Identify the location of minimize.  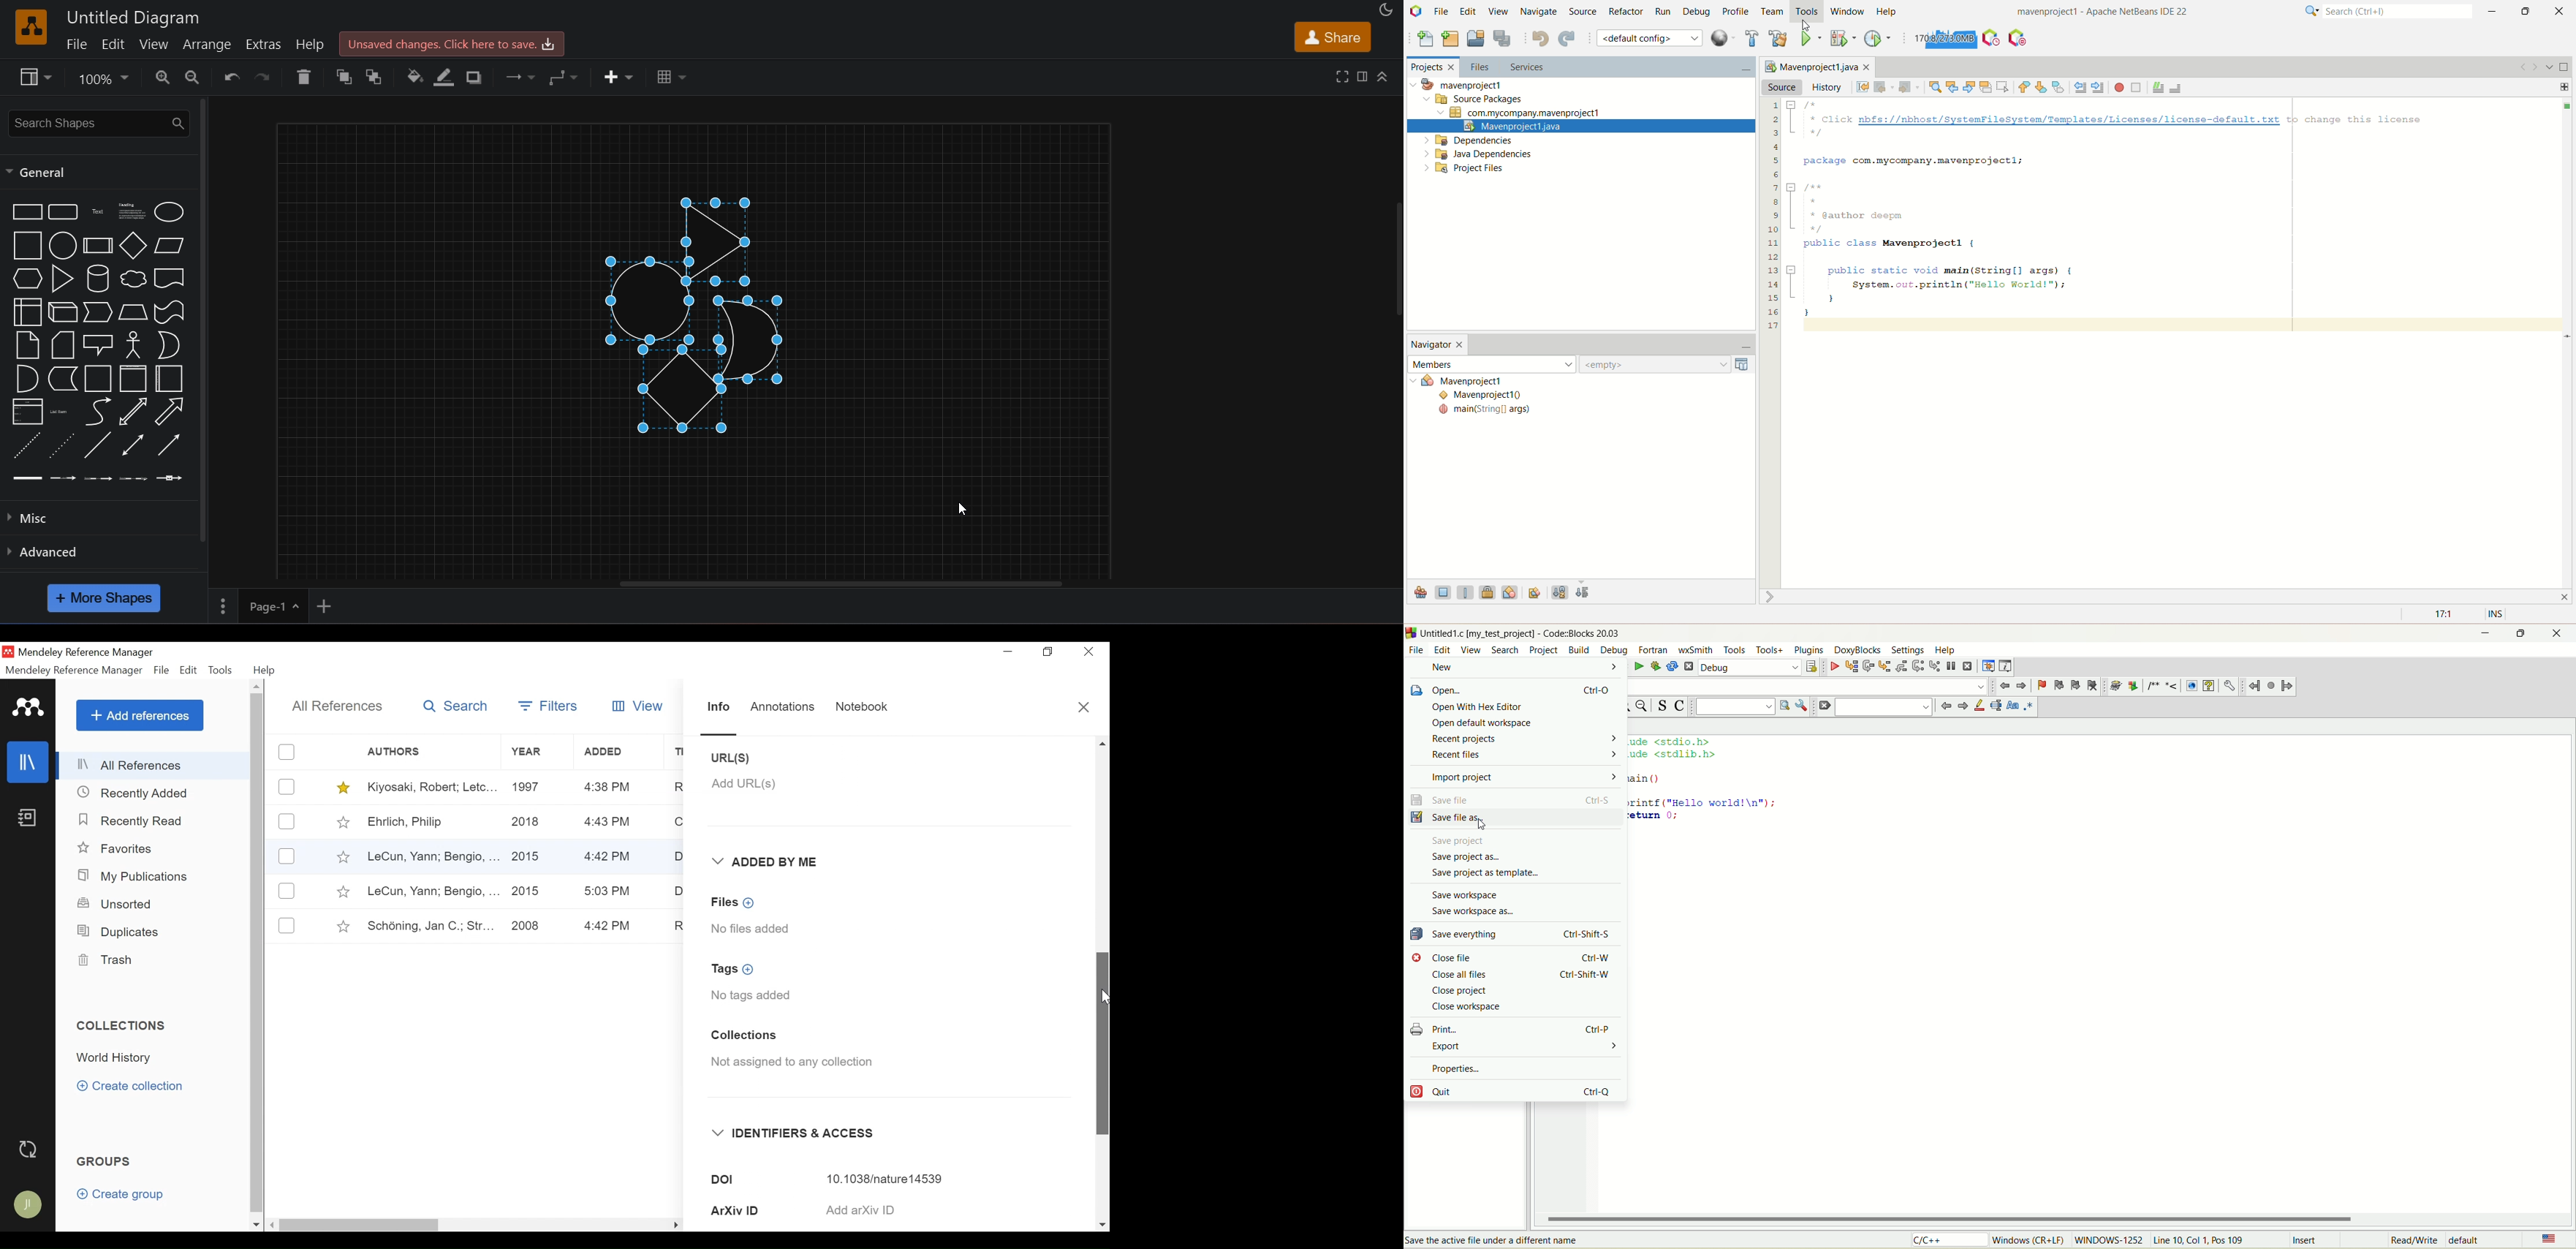
(1009, 651).